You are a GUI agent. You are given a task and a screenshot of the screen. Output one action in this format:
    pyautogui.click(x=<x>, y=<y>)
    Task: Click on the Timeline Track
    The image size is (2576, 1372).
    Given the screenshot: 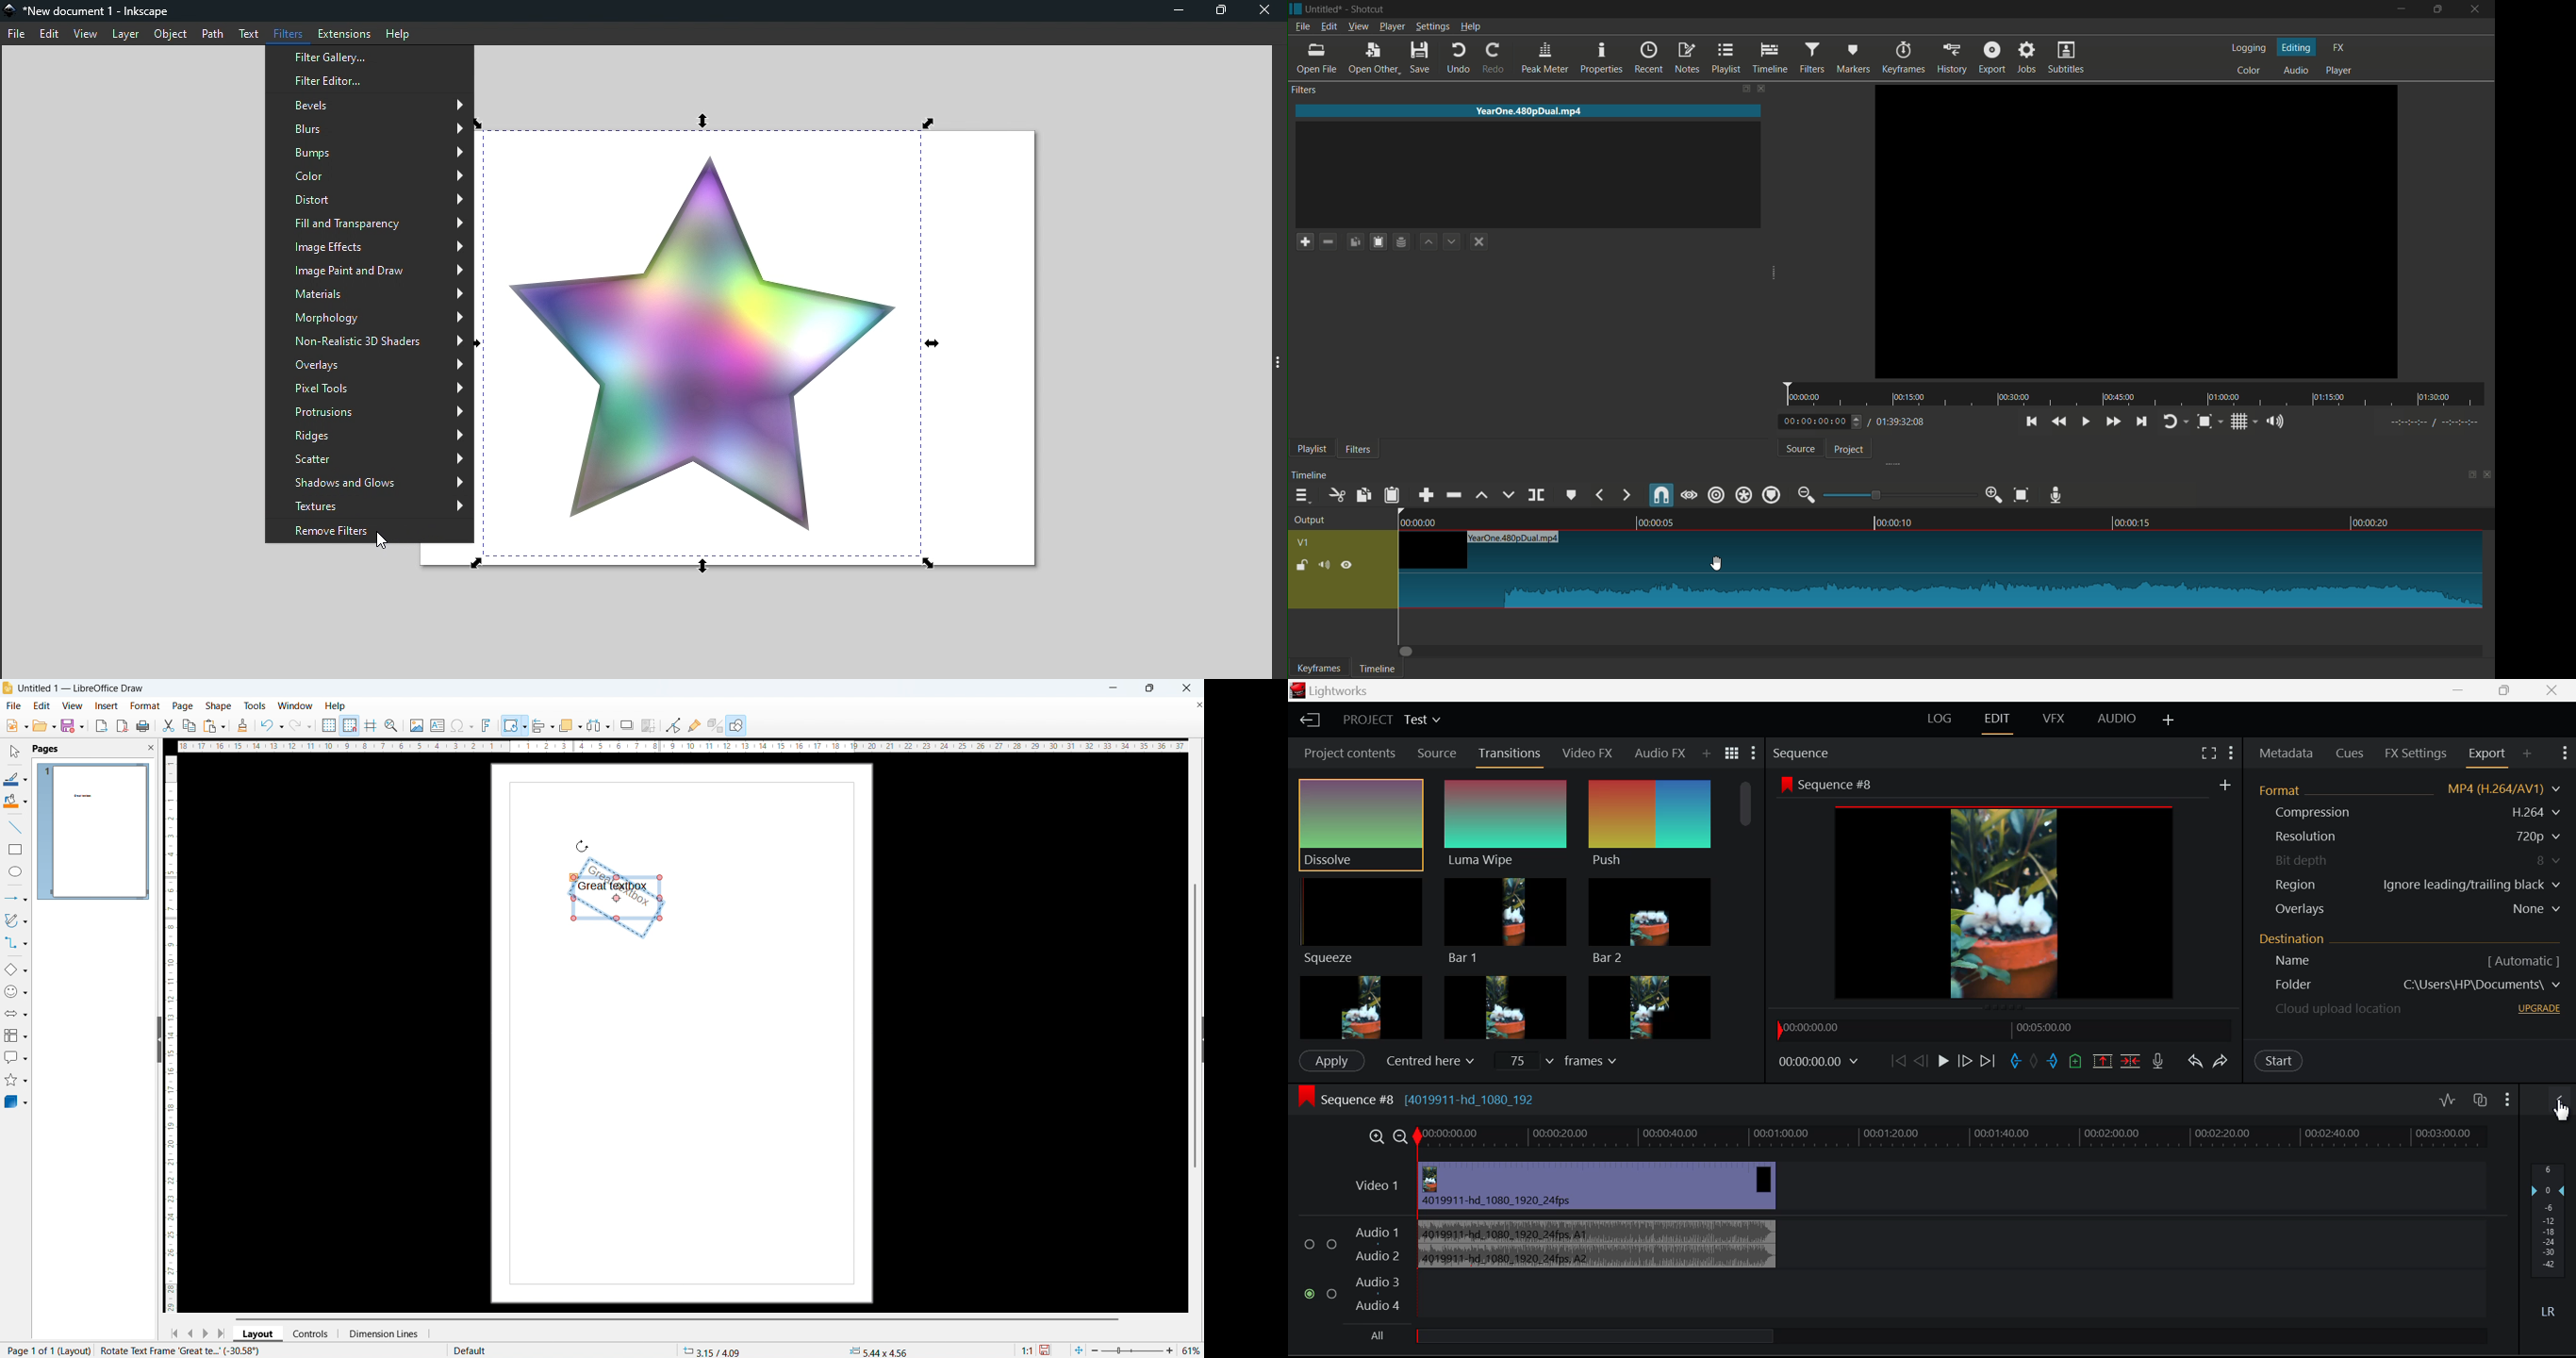 What is the action you would take?
    pyautogui.click(x=1951, y=1139)
    